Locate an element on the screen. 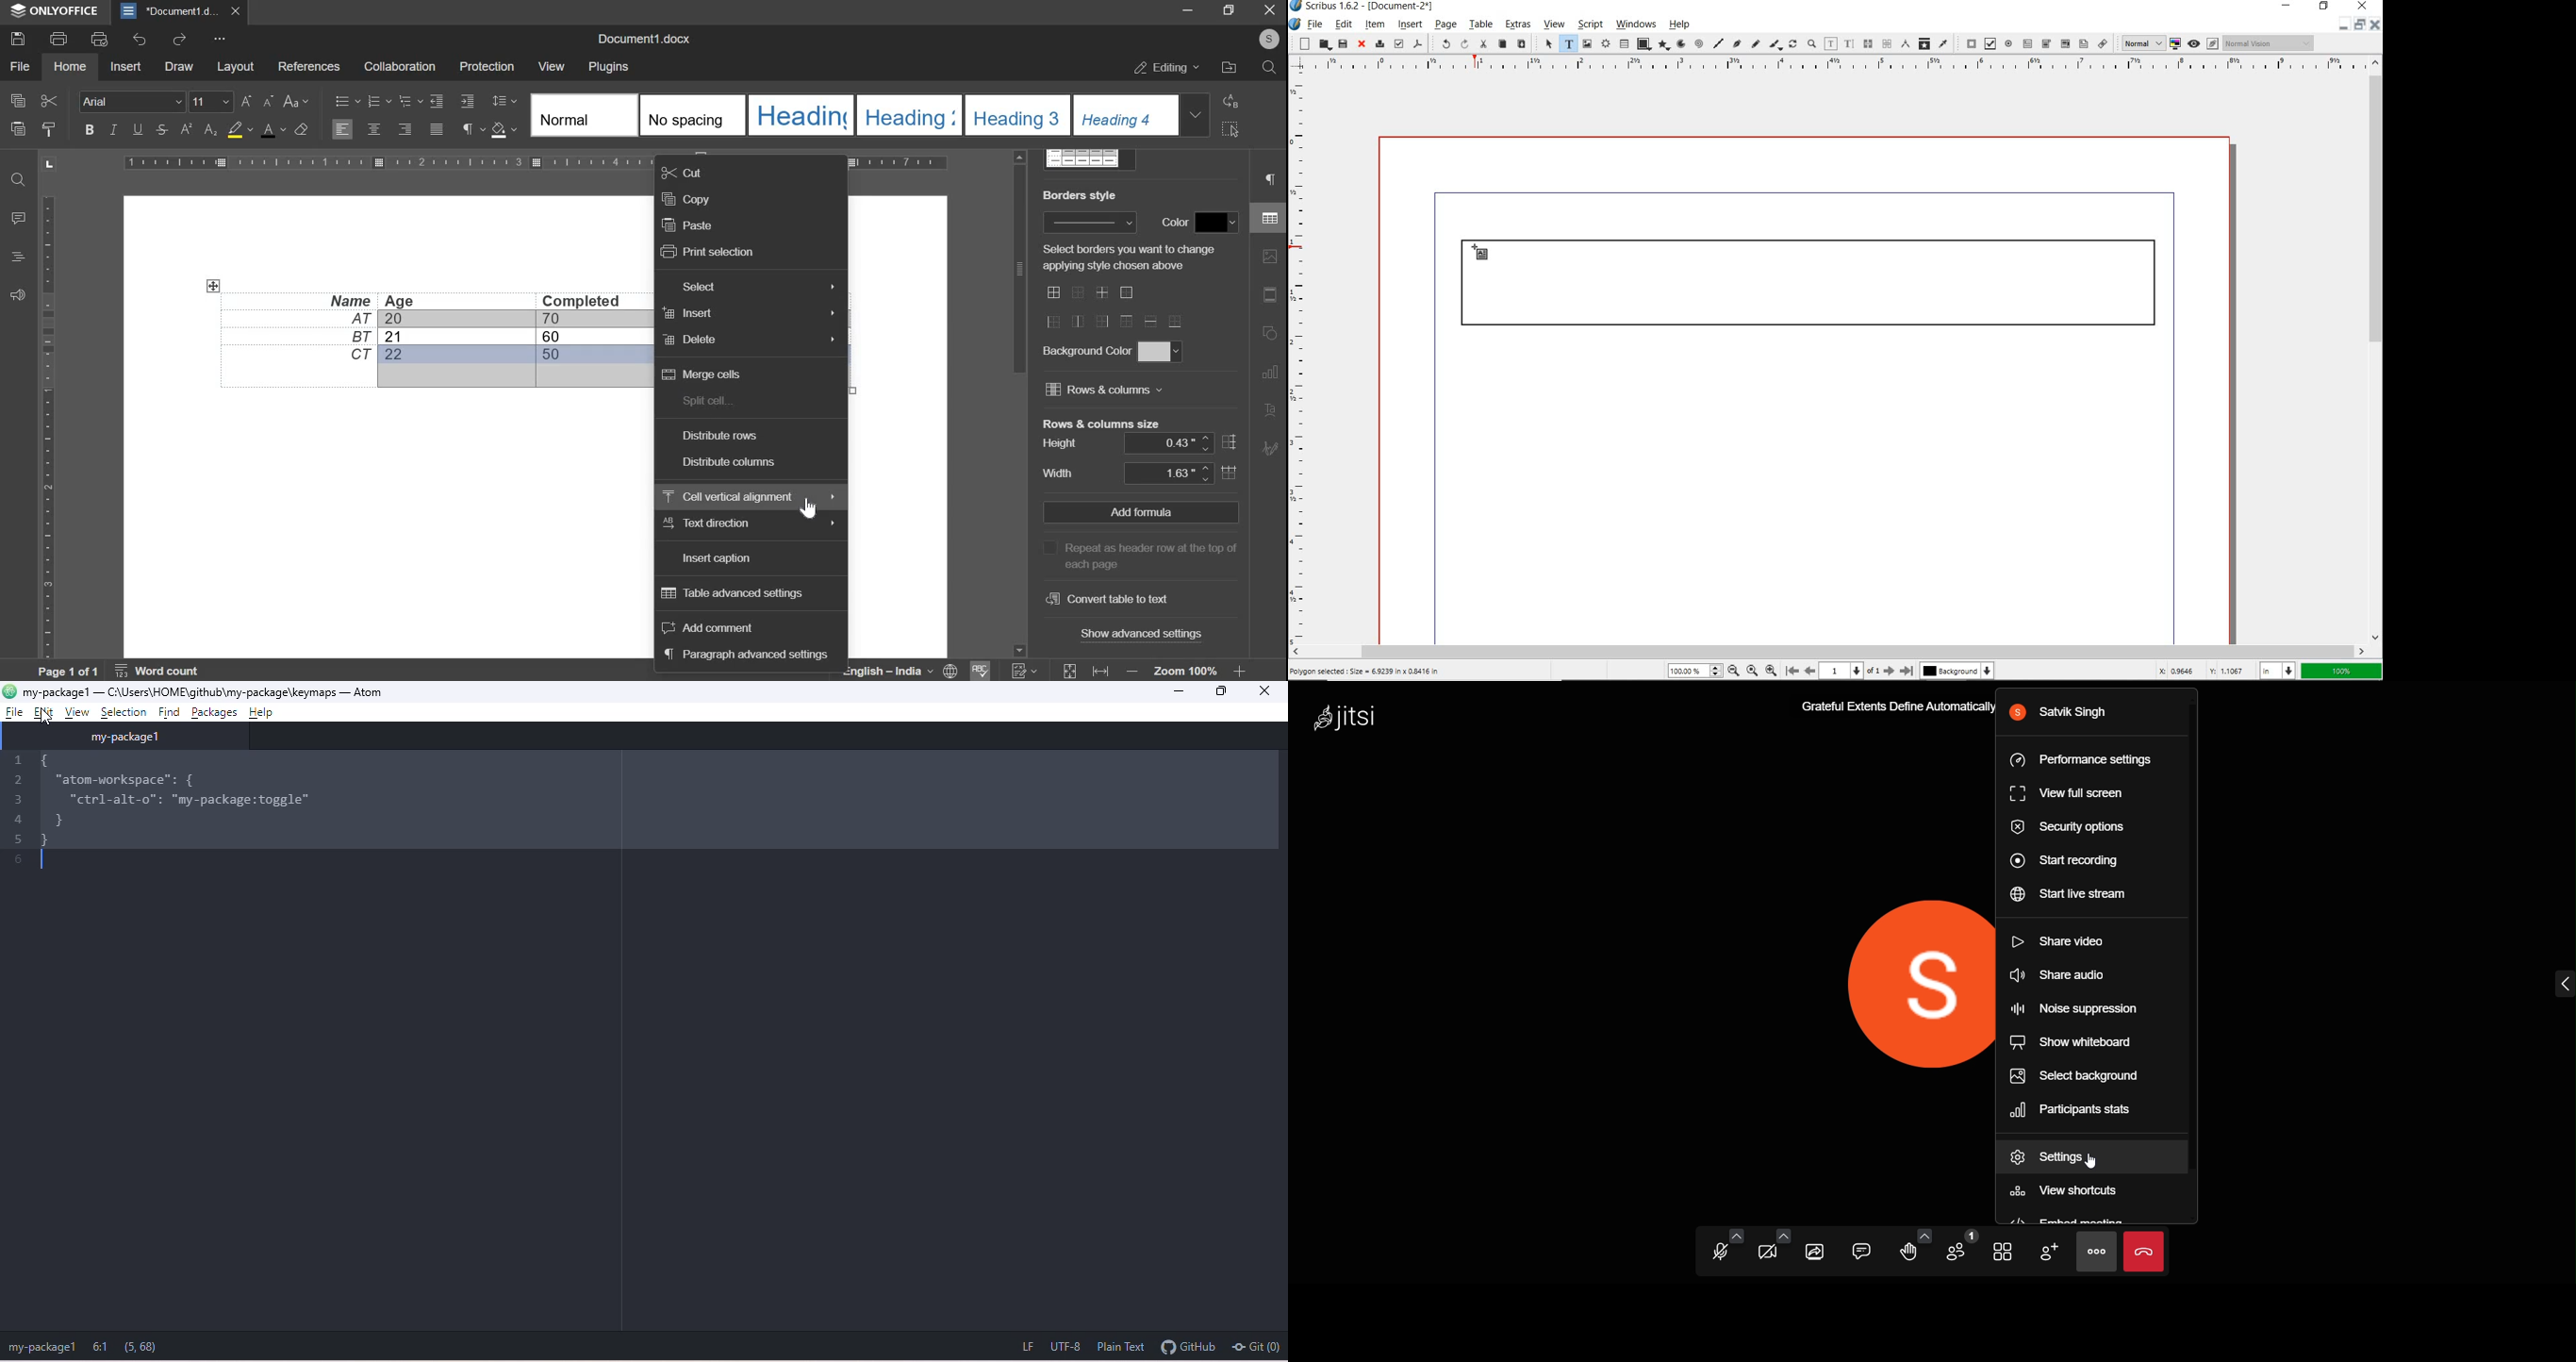 Image resolution: width=2576 pixels, height=1372 pixels. copy is located at coordinates (685, 199).